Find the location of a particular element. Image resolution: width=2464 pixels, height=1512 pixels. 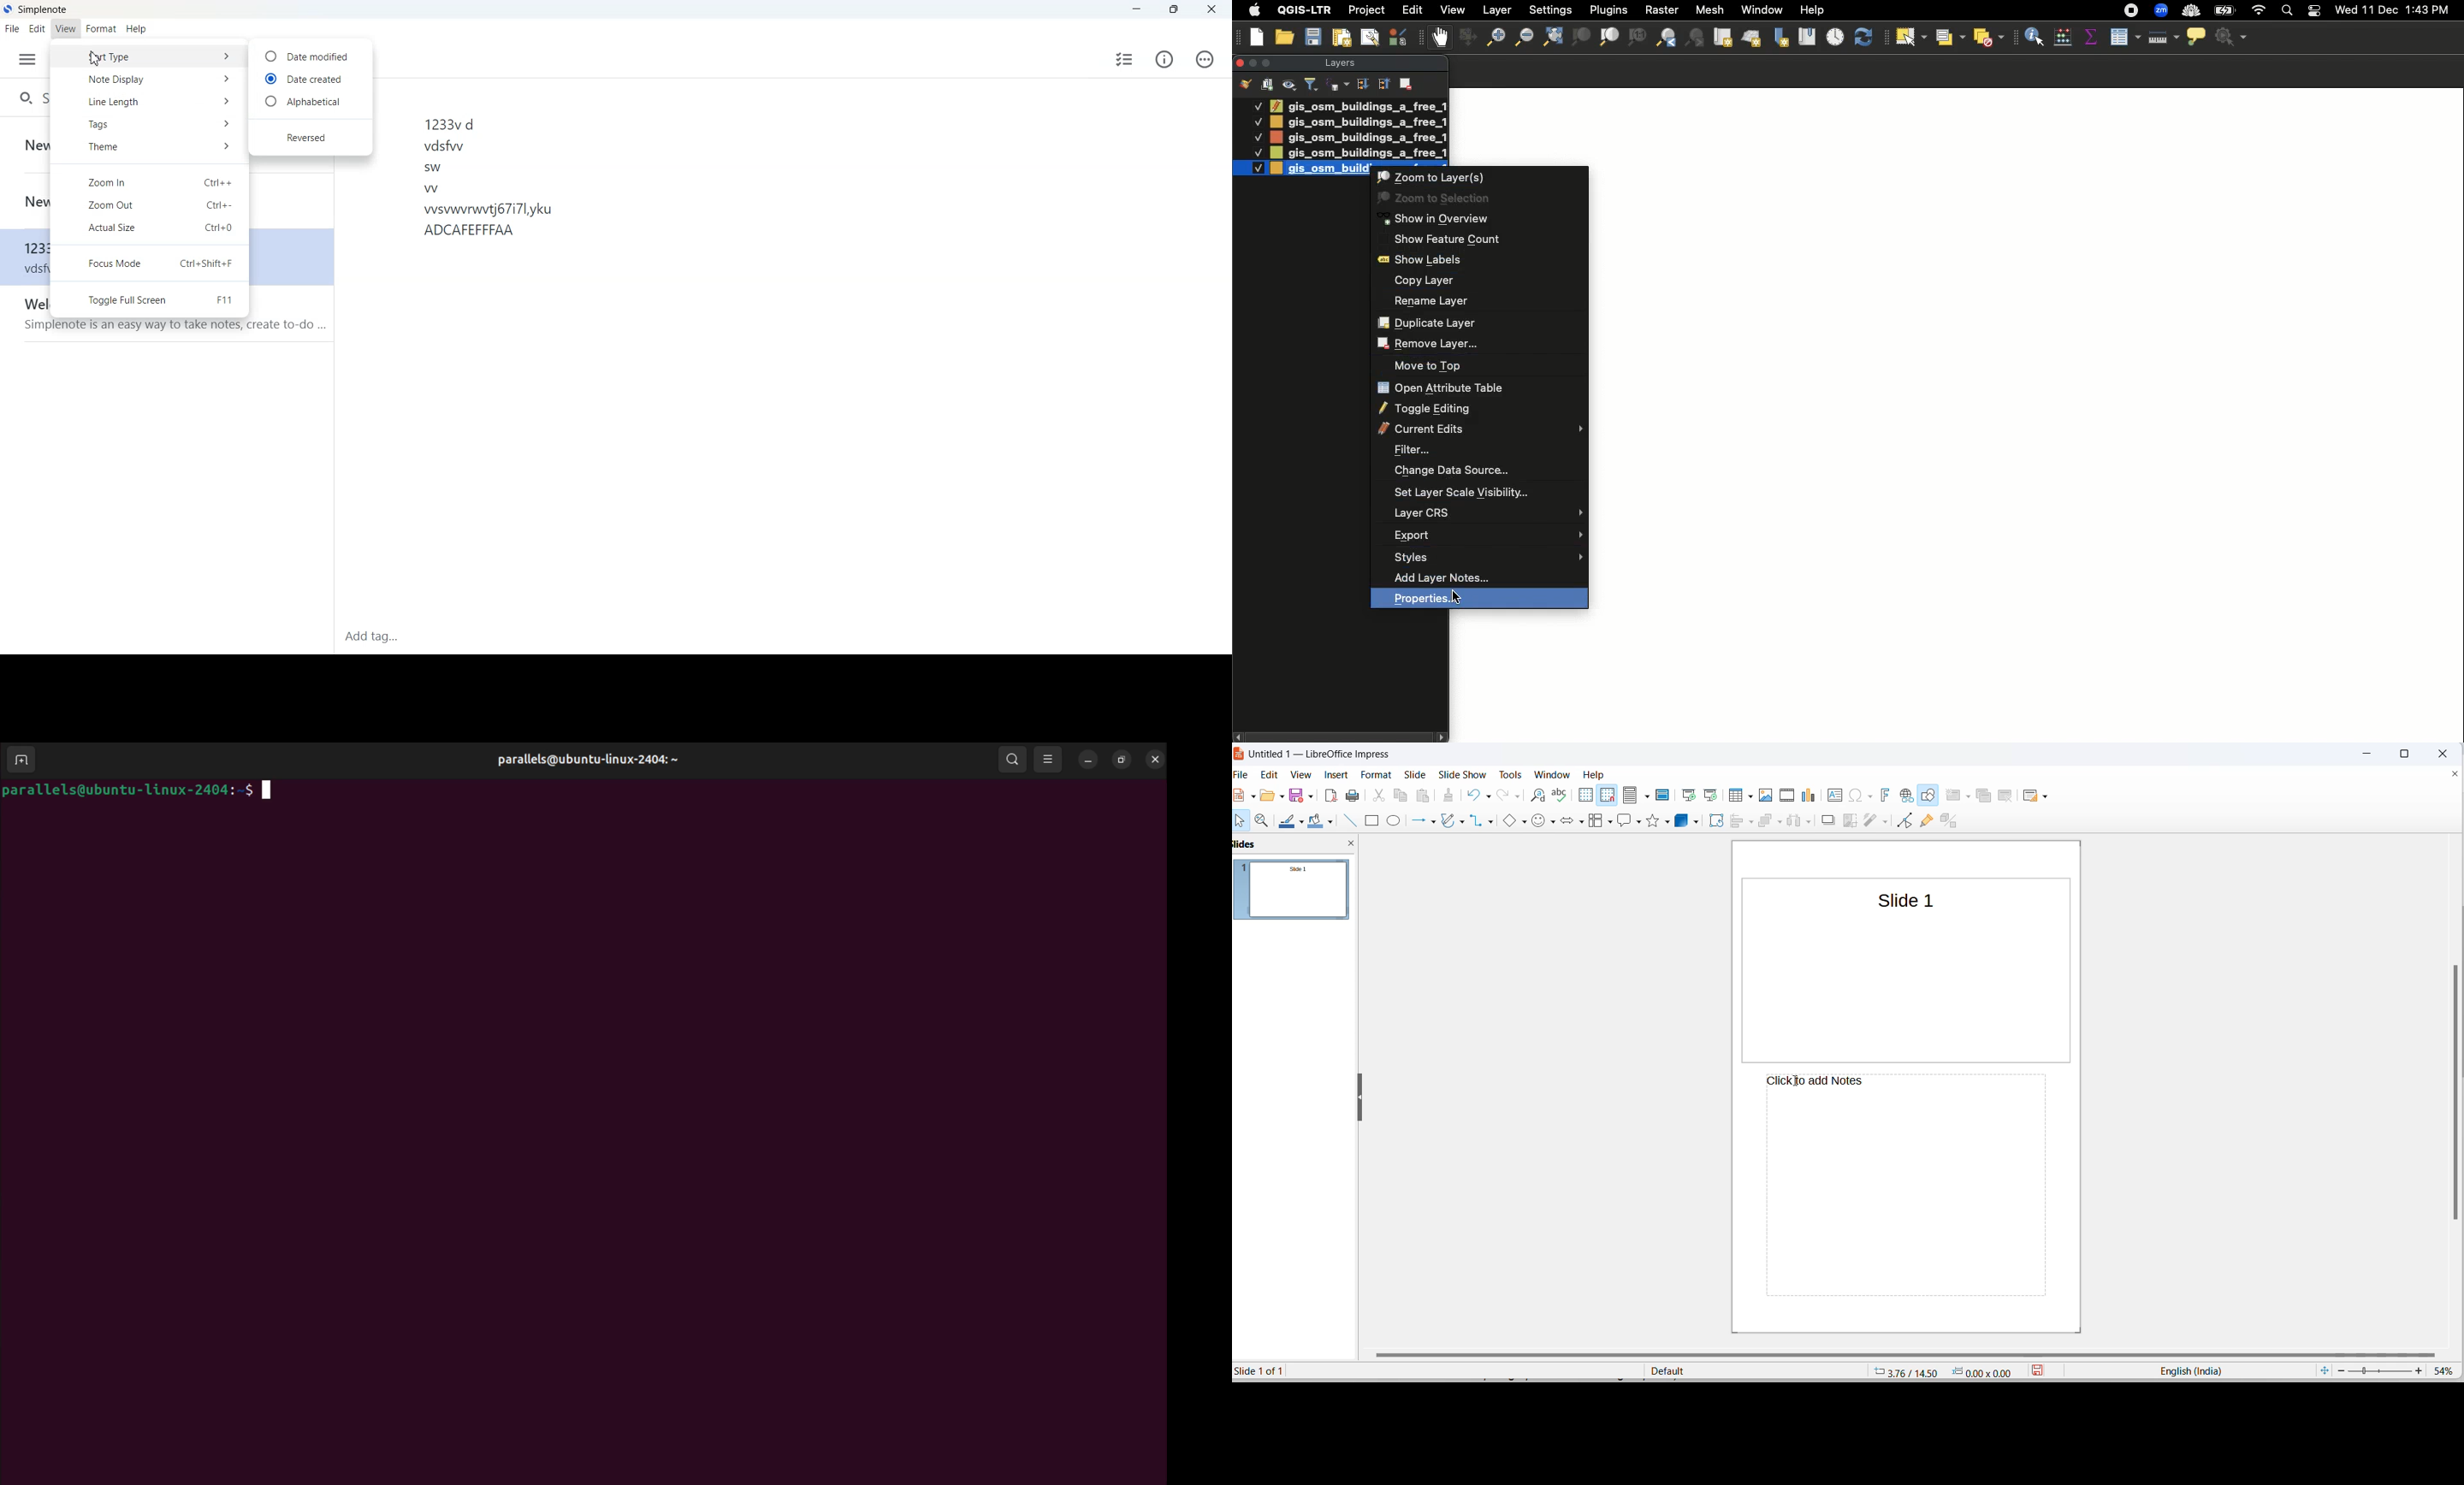

tools is located at coordinates (1512, 774).